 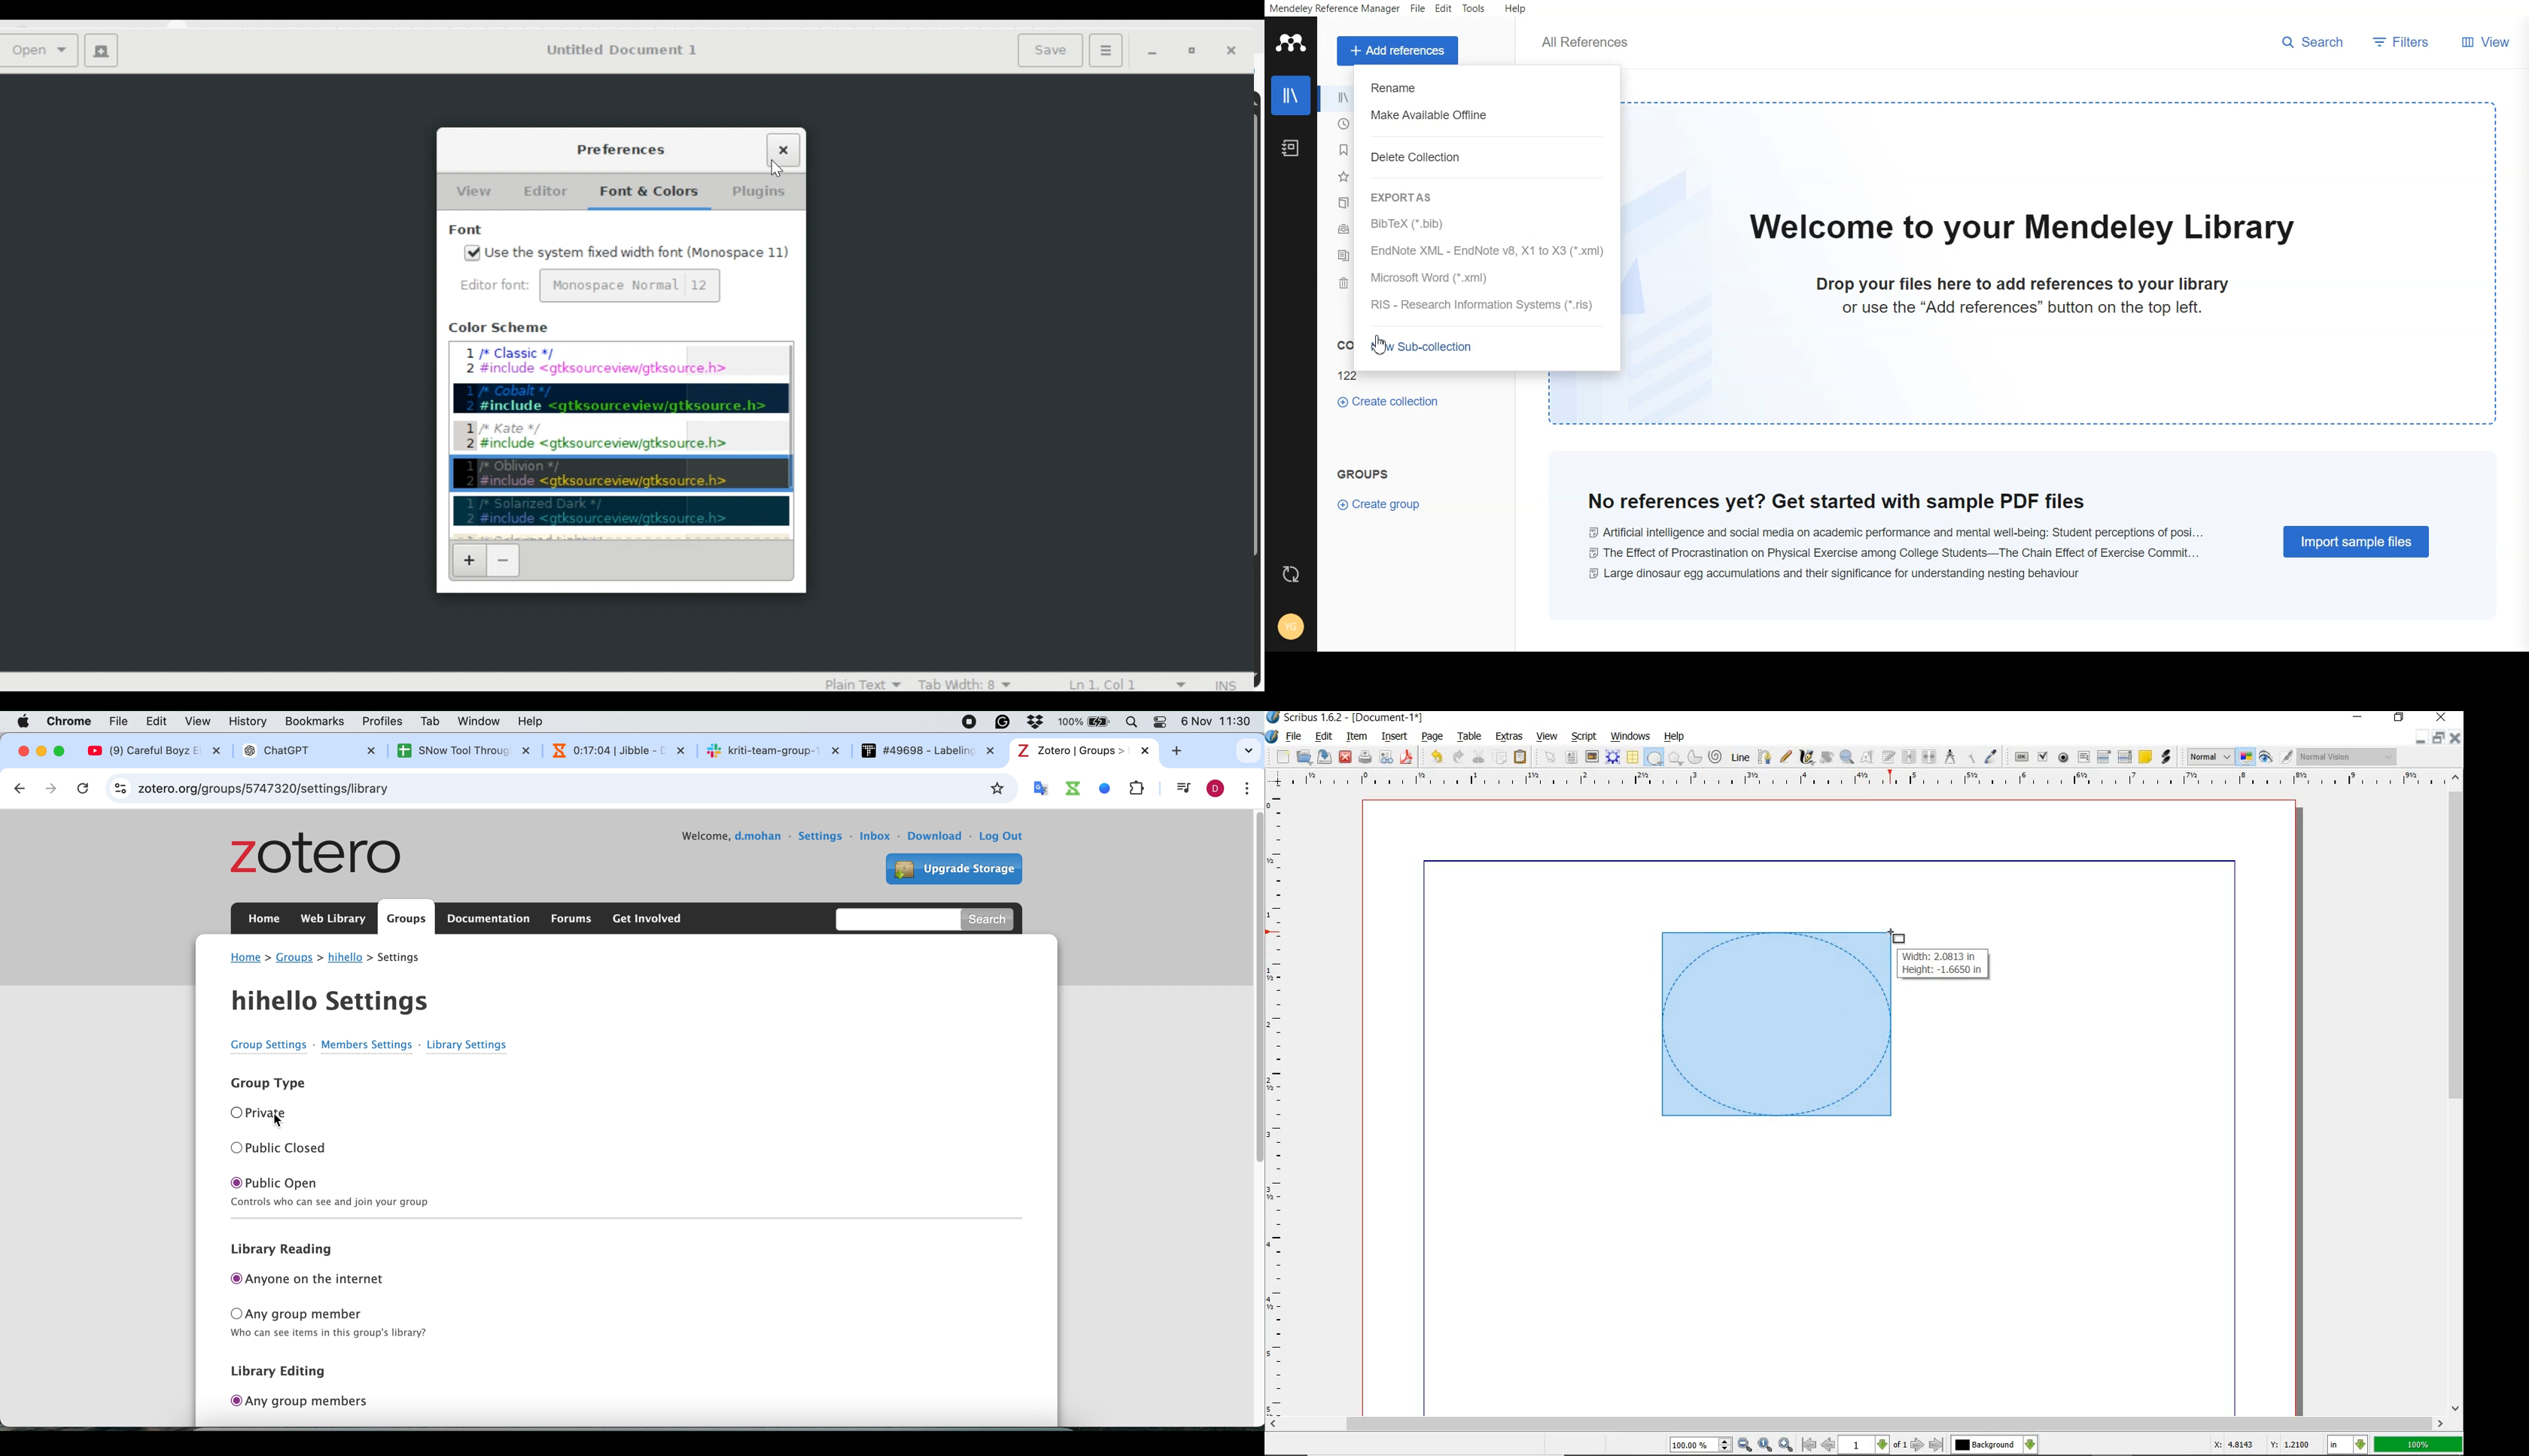 I want to click on Preferences, so click(x=619, y=149).